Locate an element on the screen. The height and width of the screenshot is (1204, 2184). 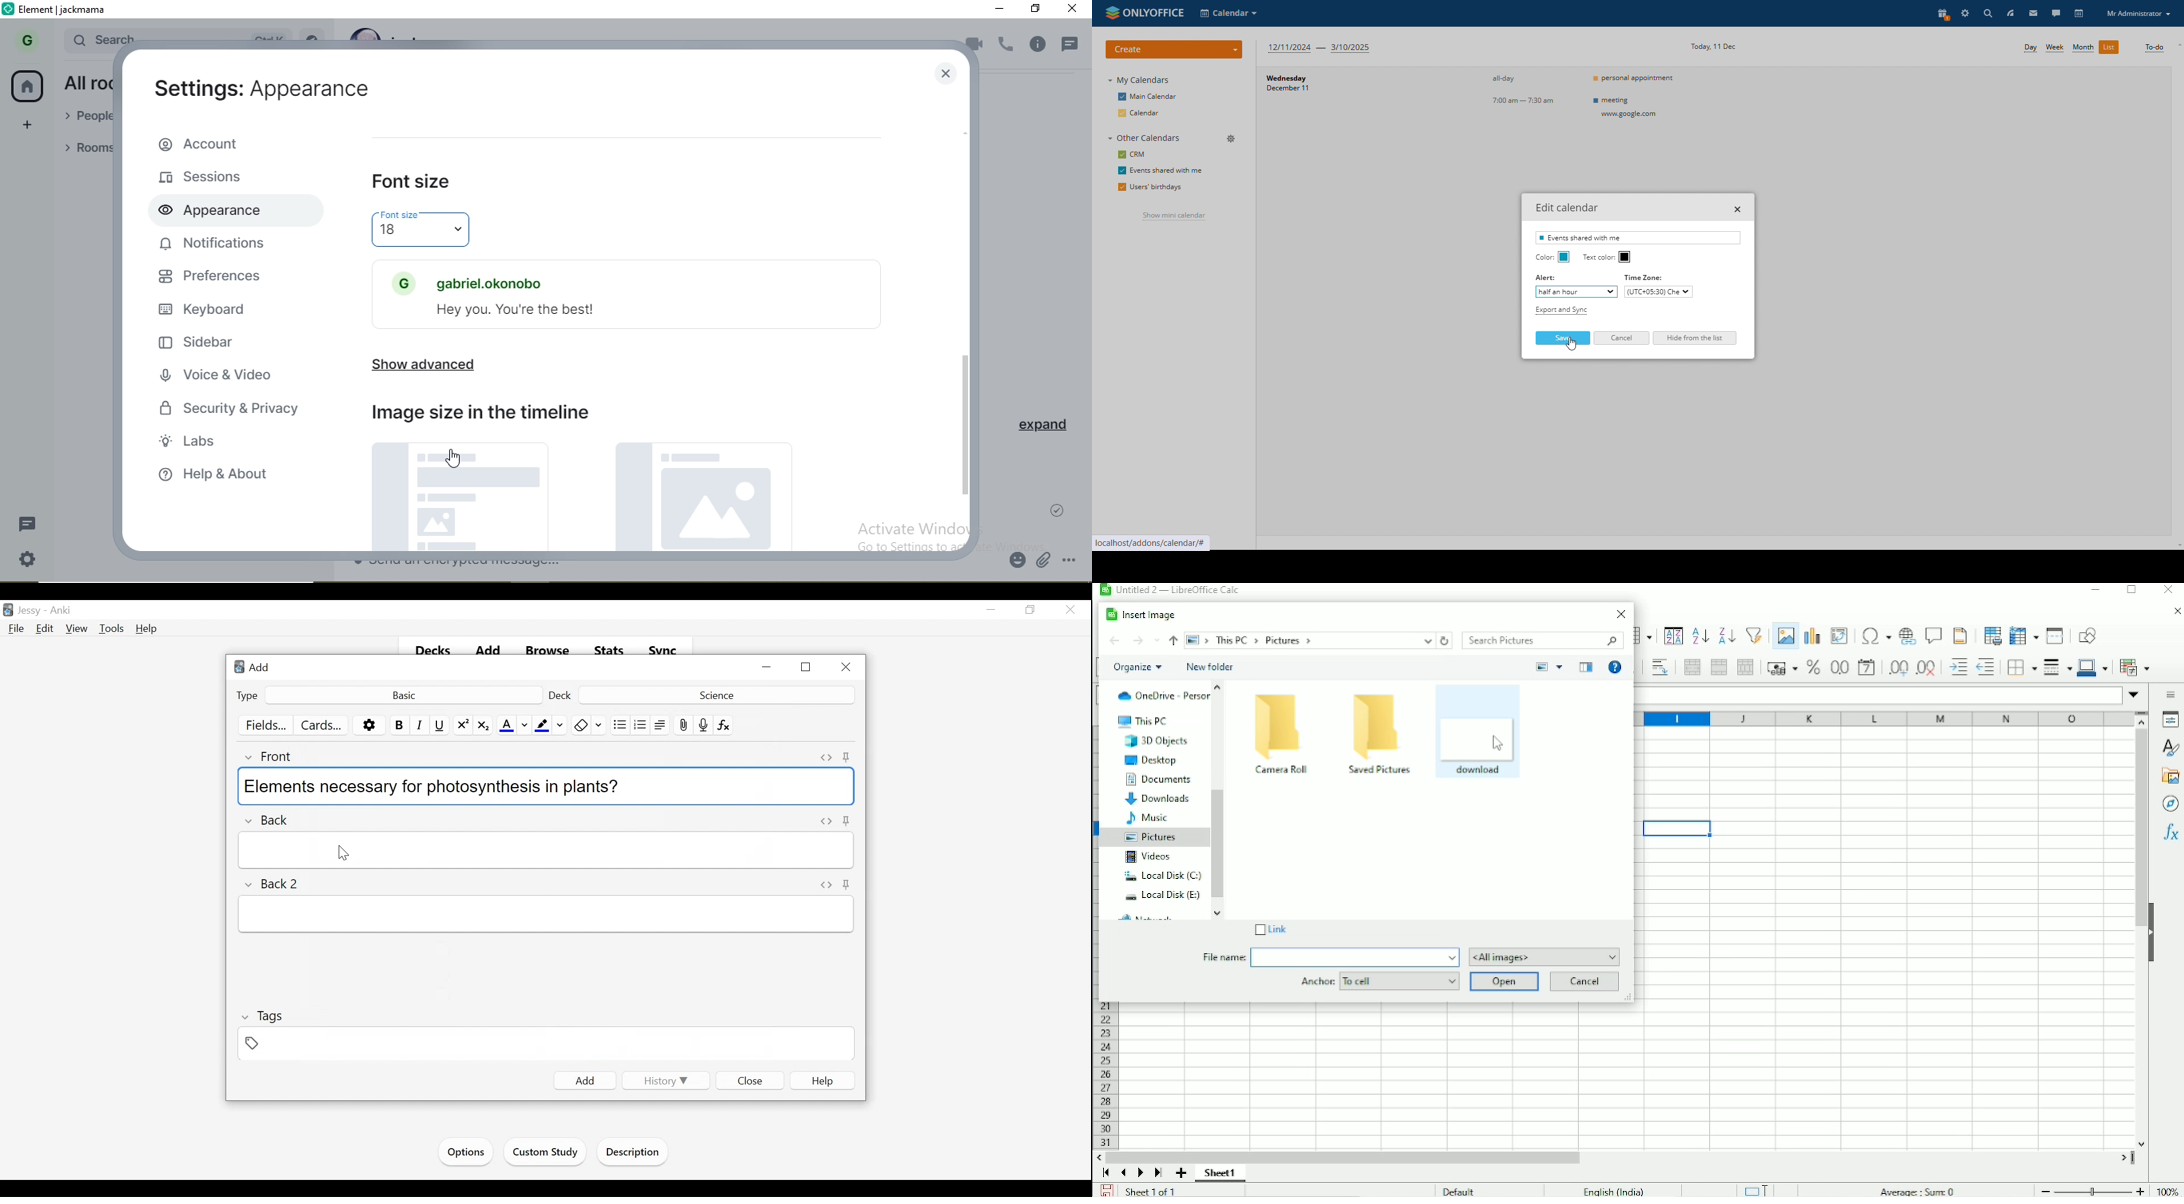
Change color is located at coordinates (600, 725).